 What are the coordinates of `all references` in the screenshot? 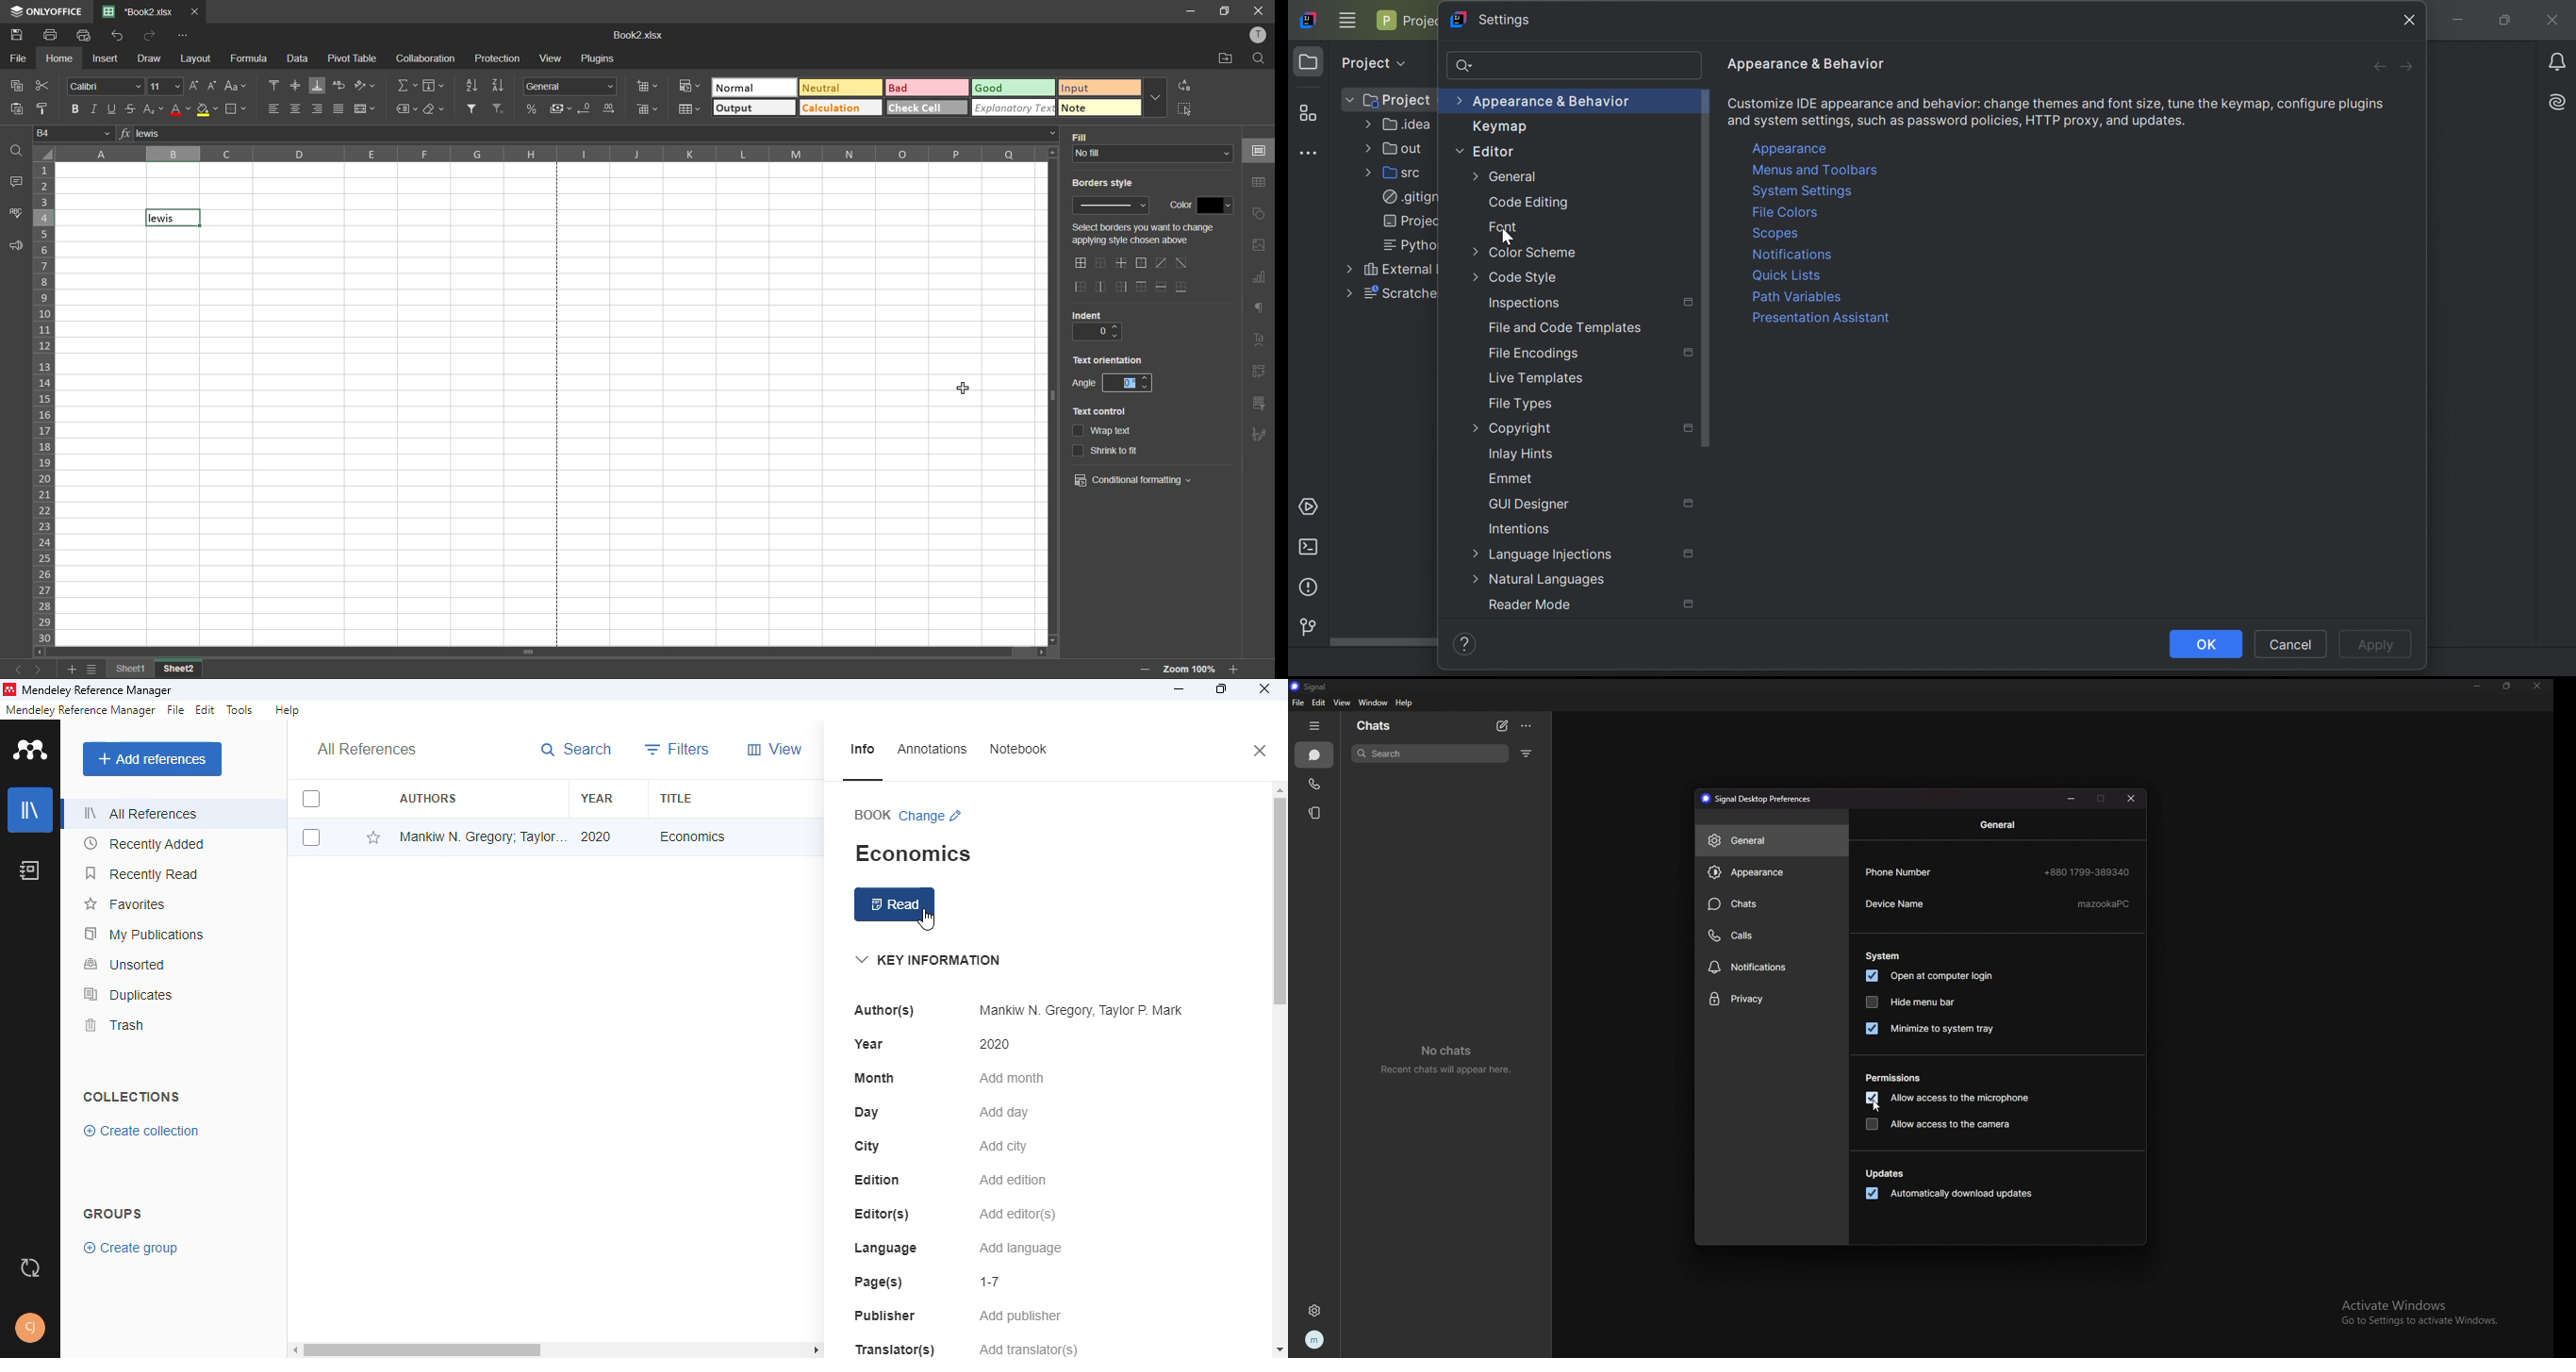 It's located at (142, 813).